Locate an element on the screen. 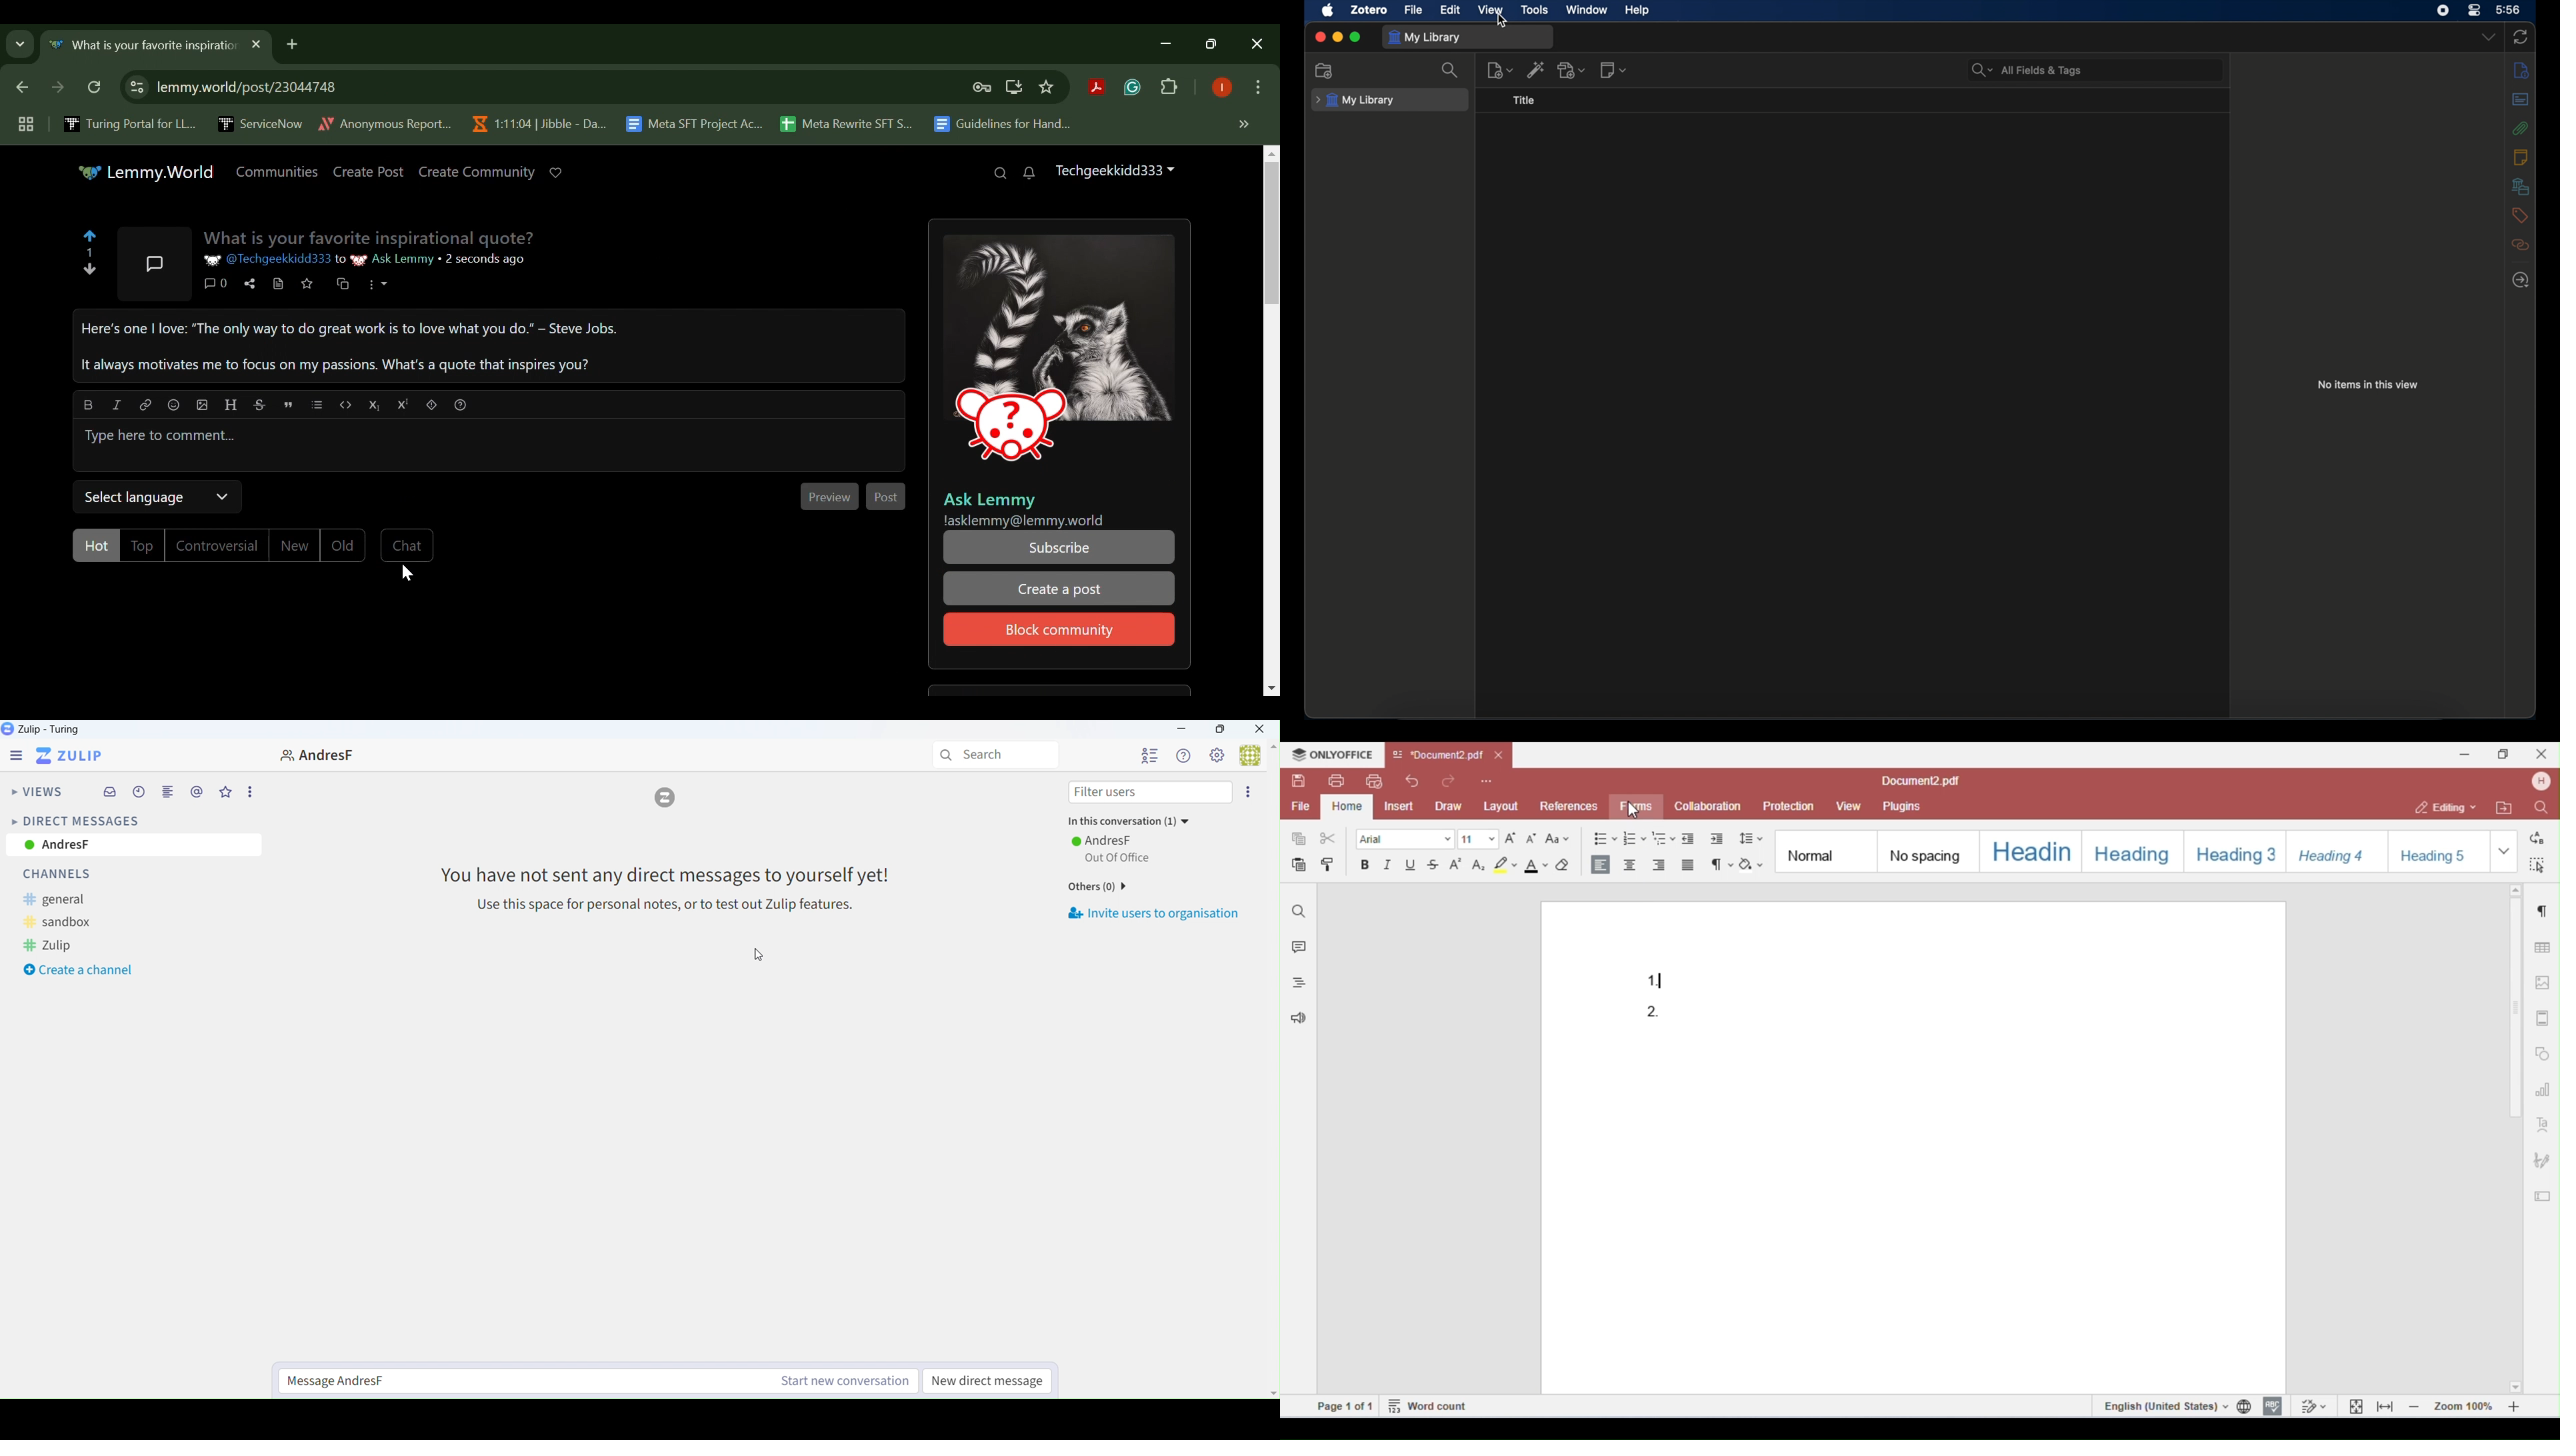 Image resolution: width=2576 pixels, height=1456 pixels. Communities is located at coordinates (278, 169).